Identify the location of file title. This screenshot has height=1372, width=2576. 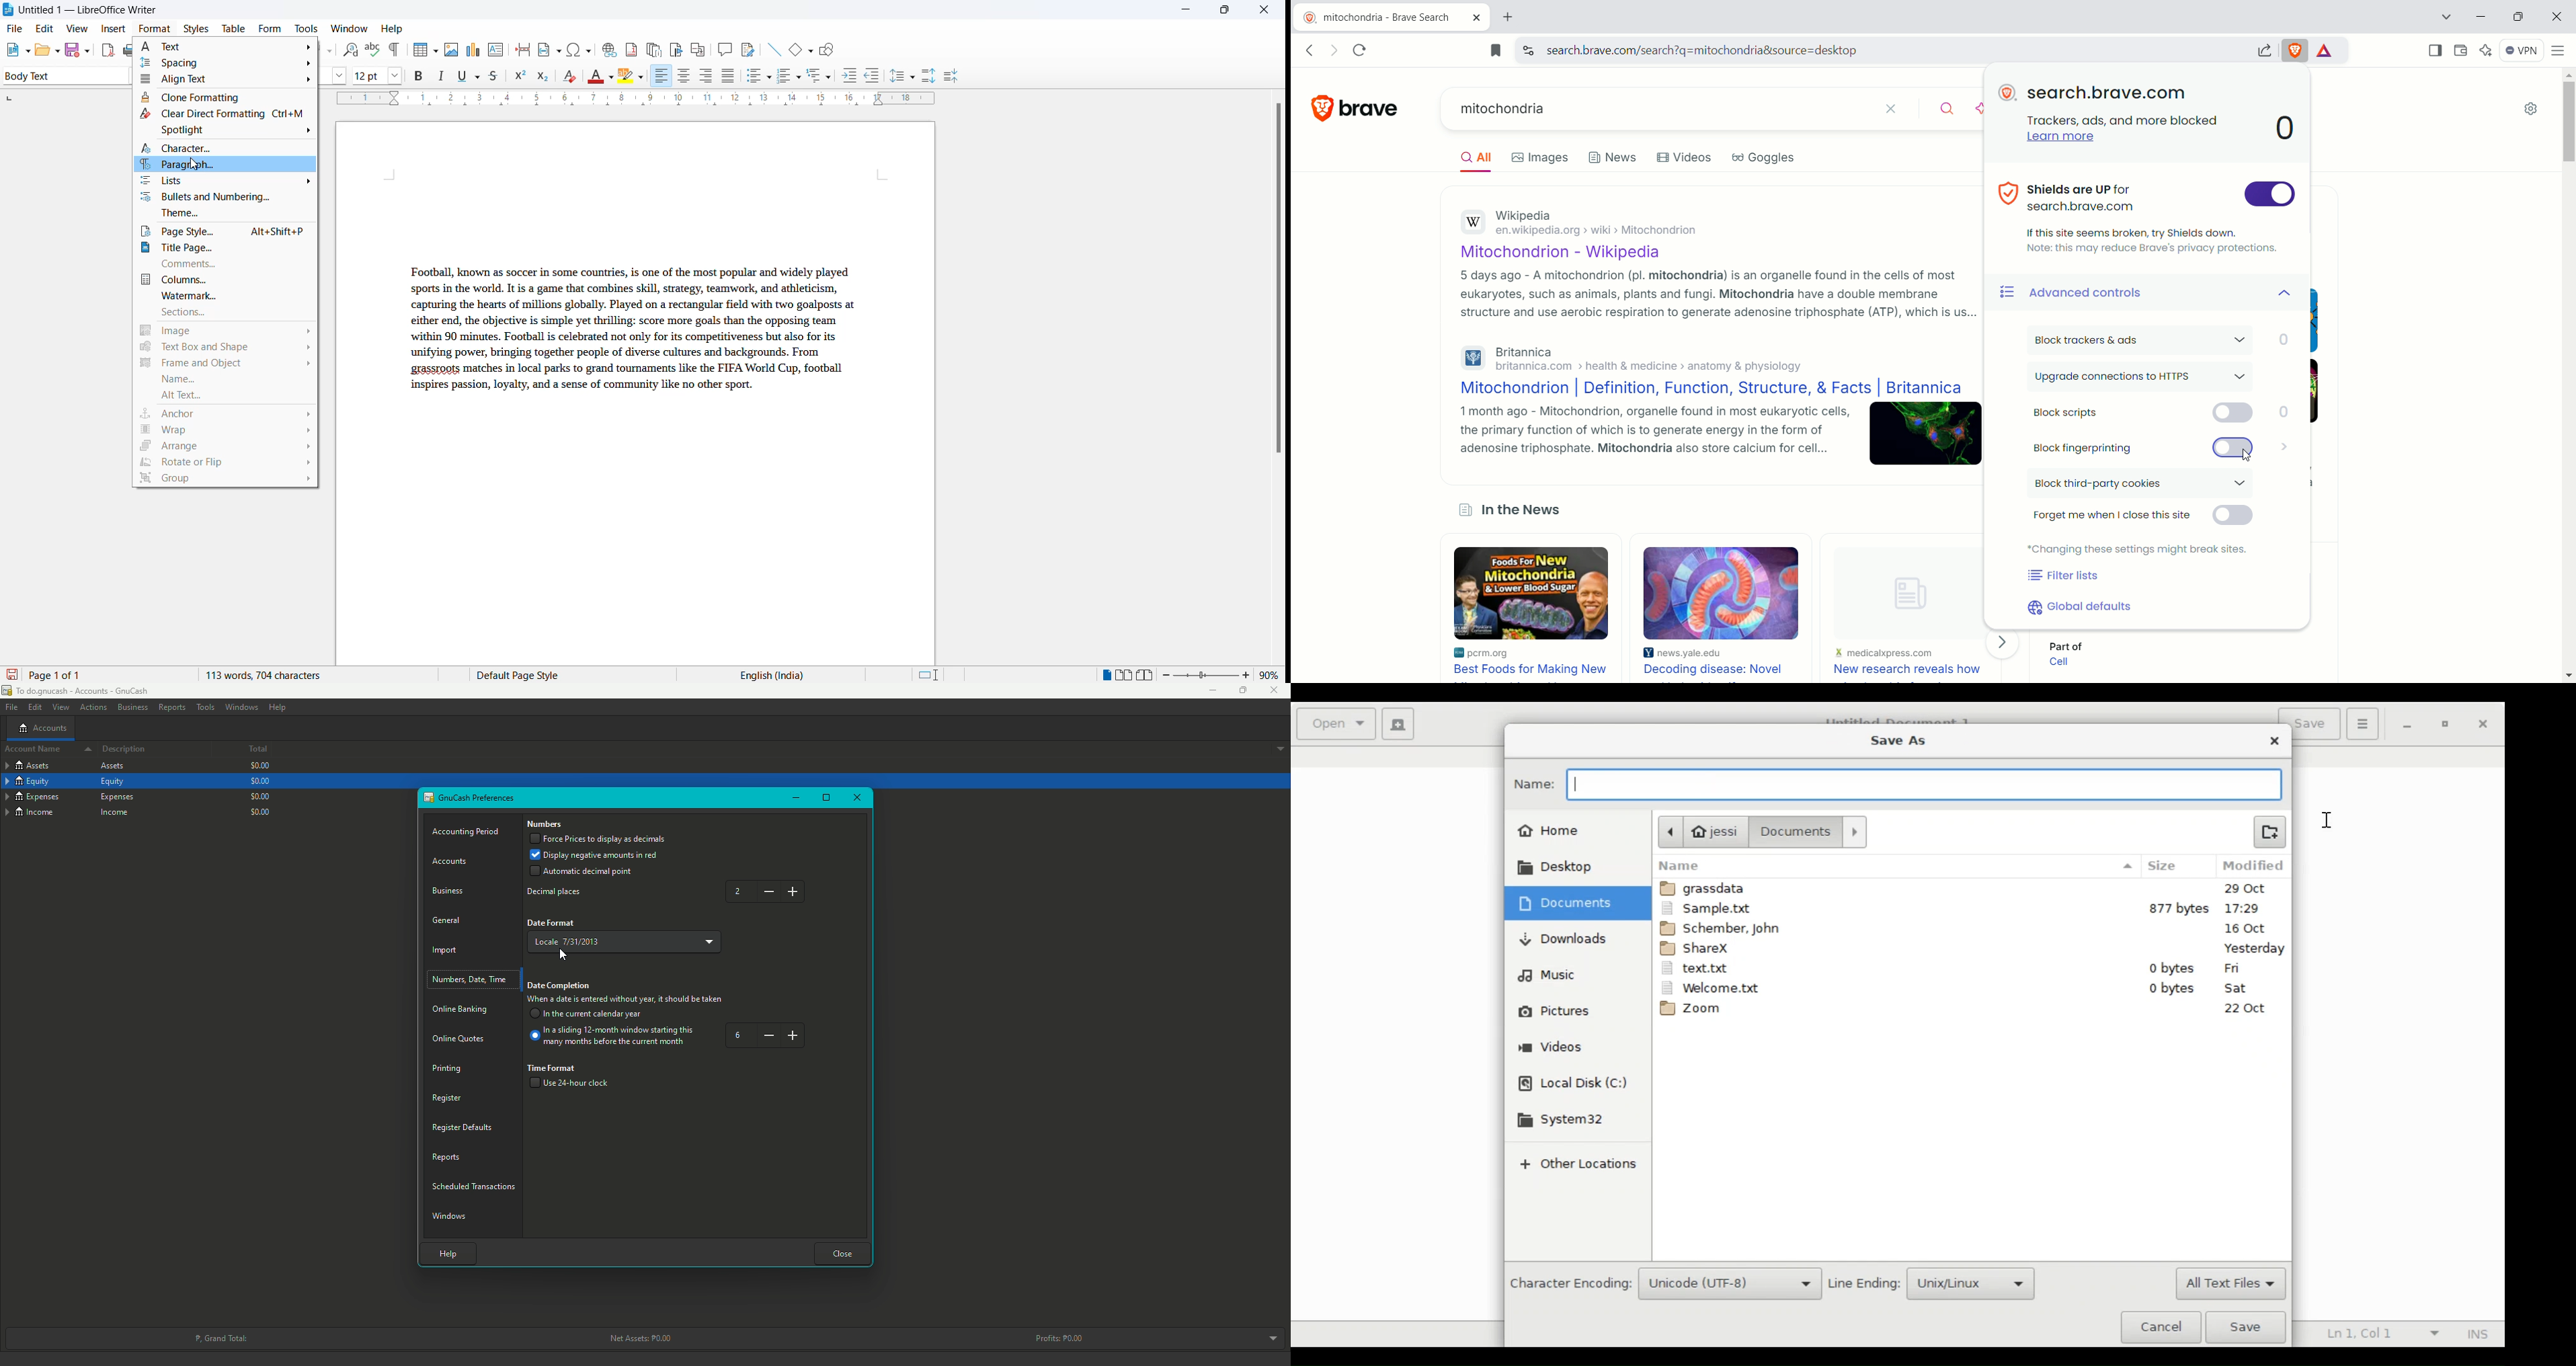
(81, 9).